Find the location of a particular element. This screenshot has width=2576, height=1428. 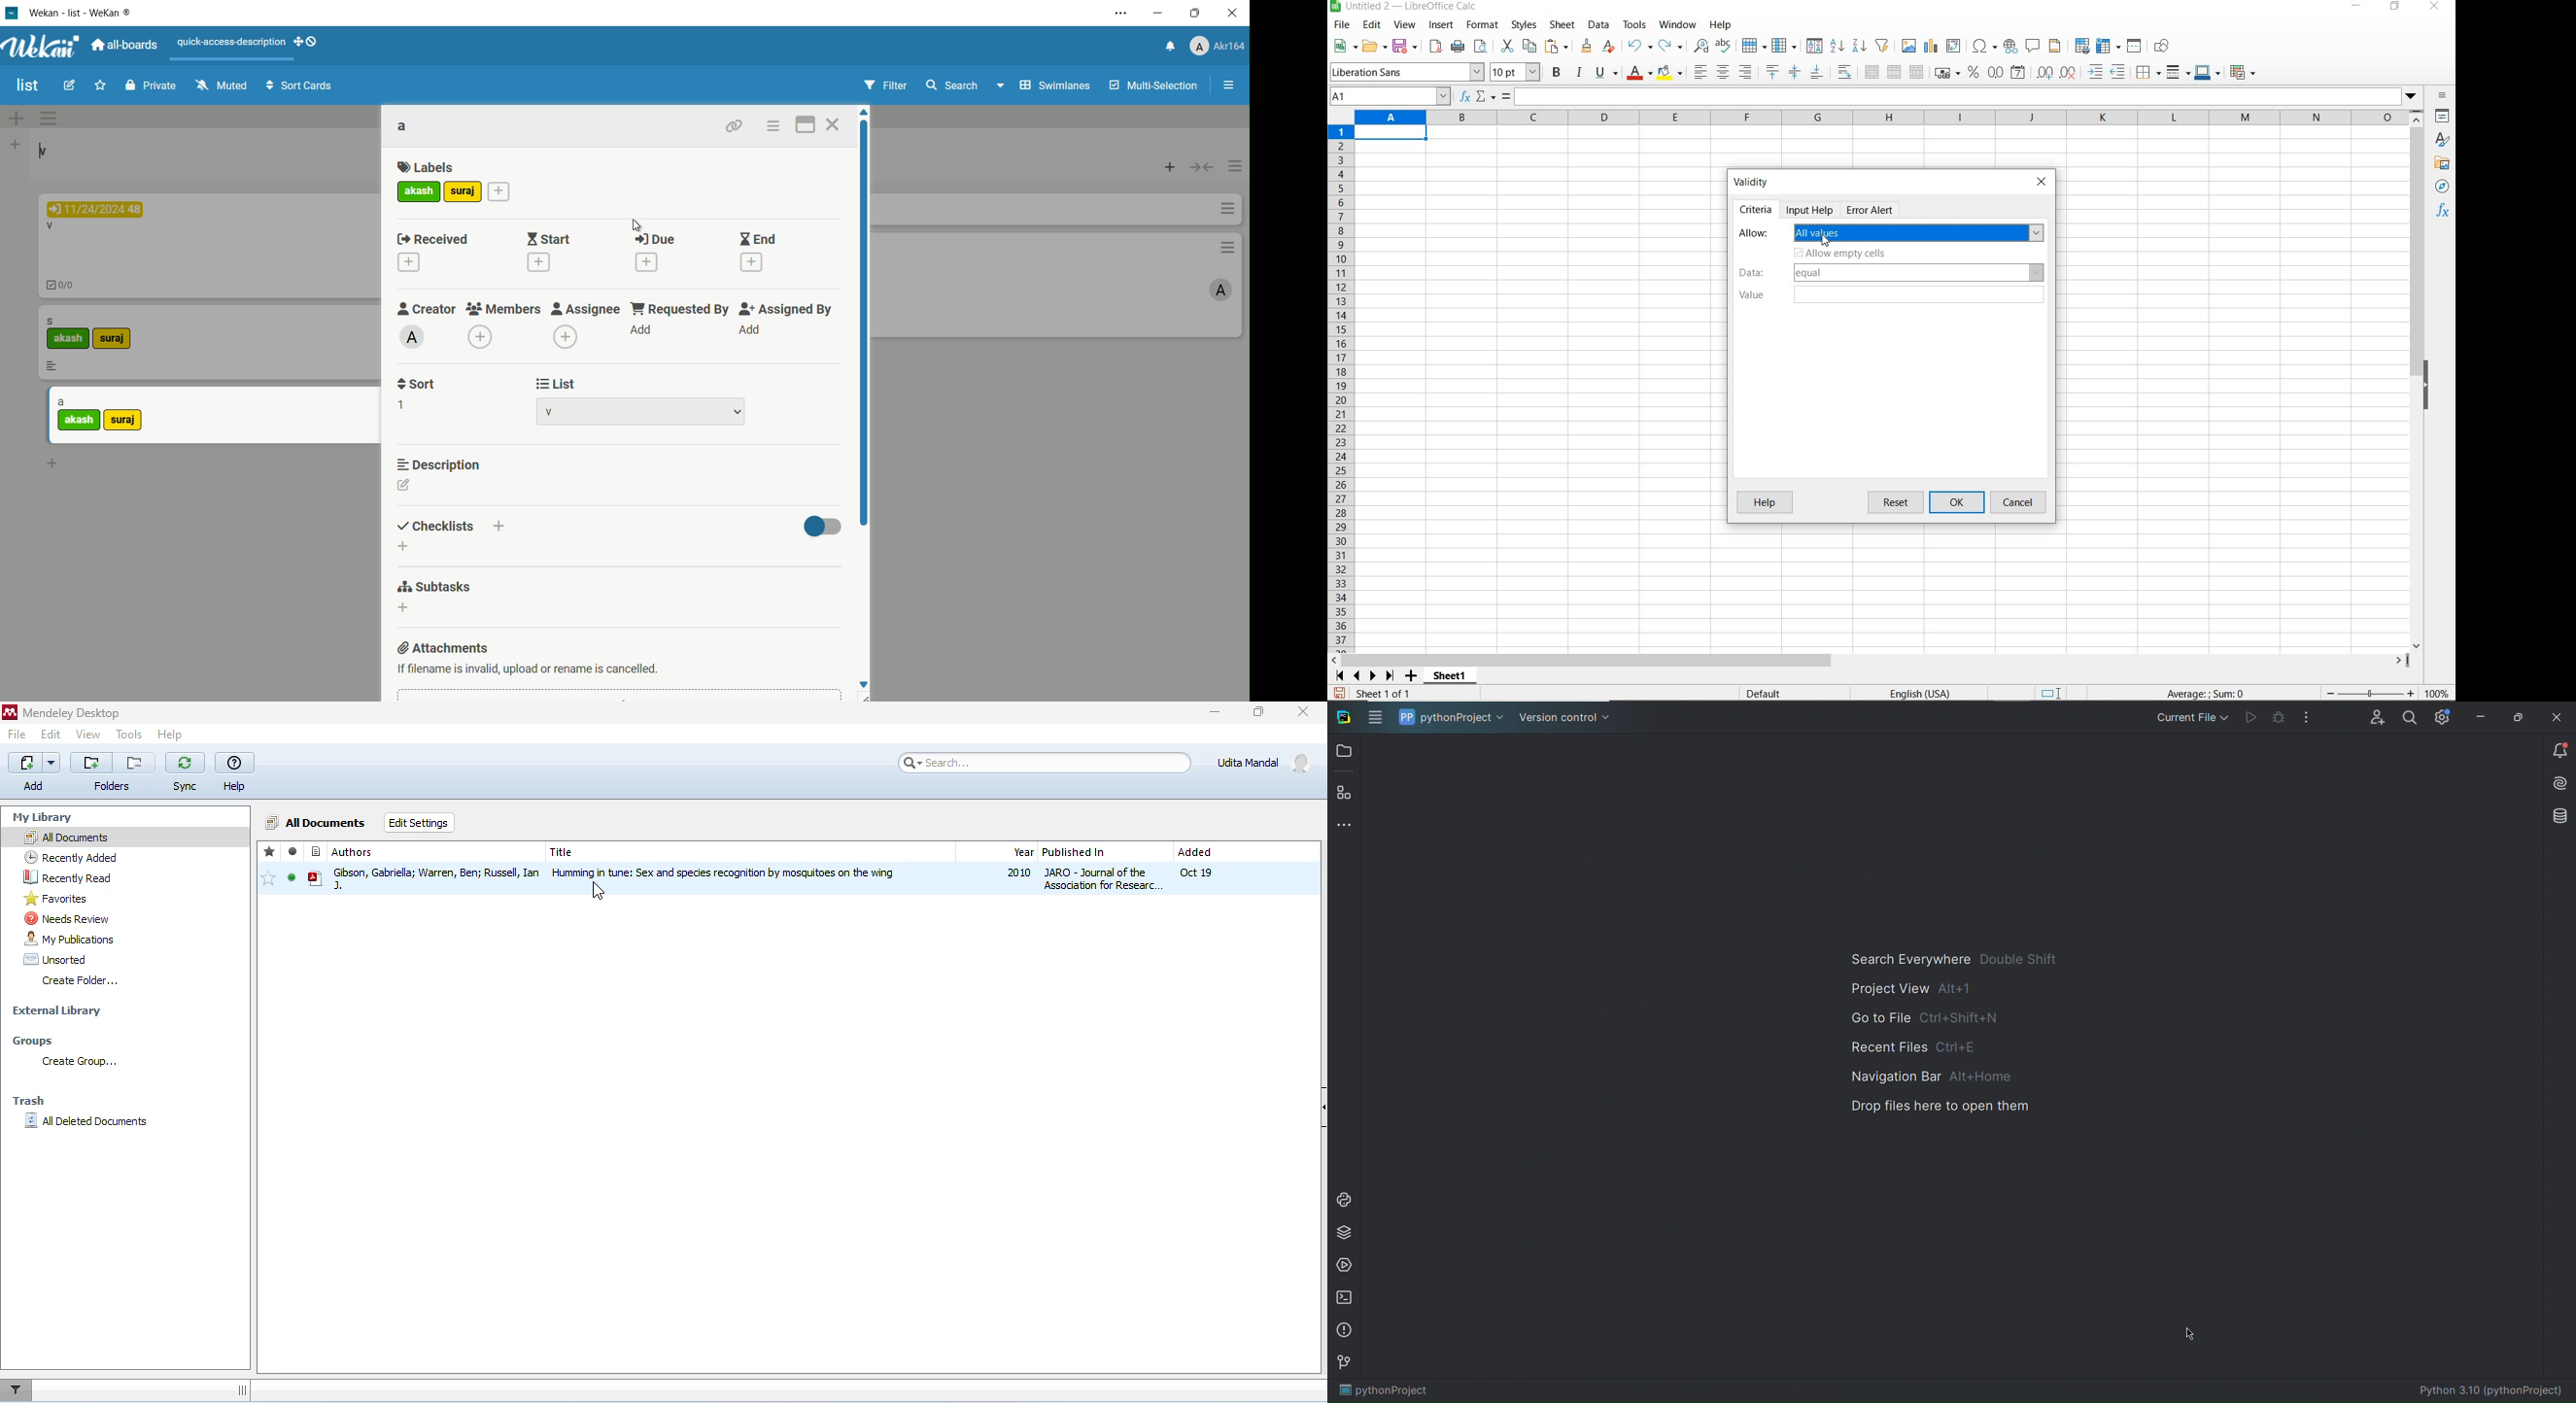

align center is located at coordinates (1723, 73).